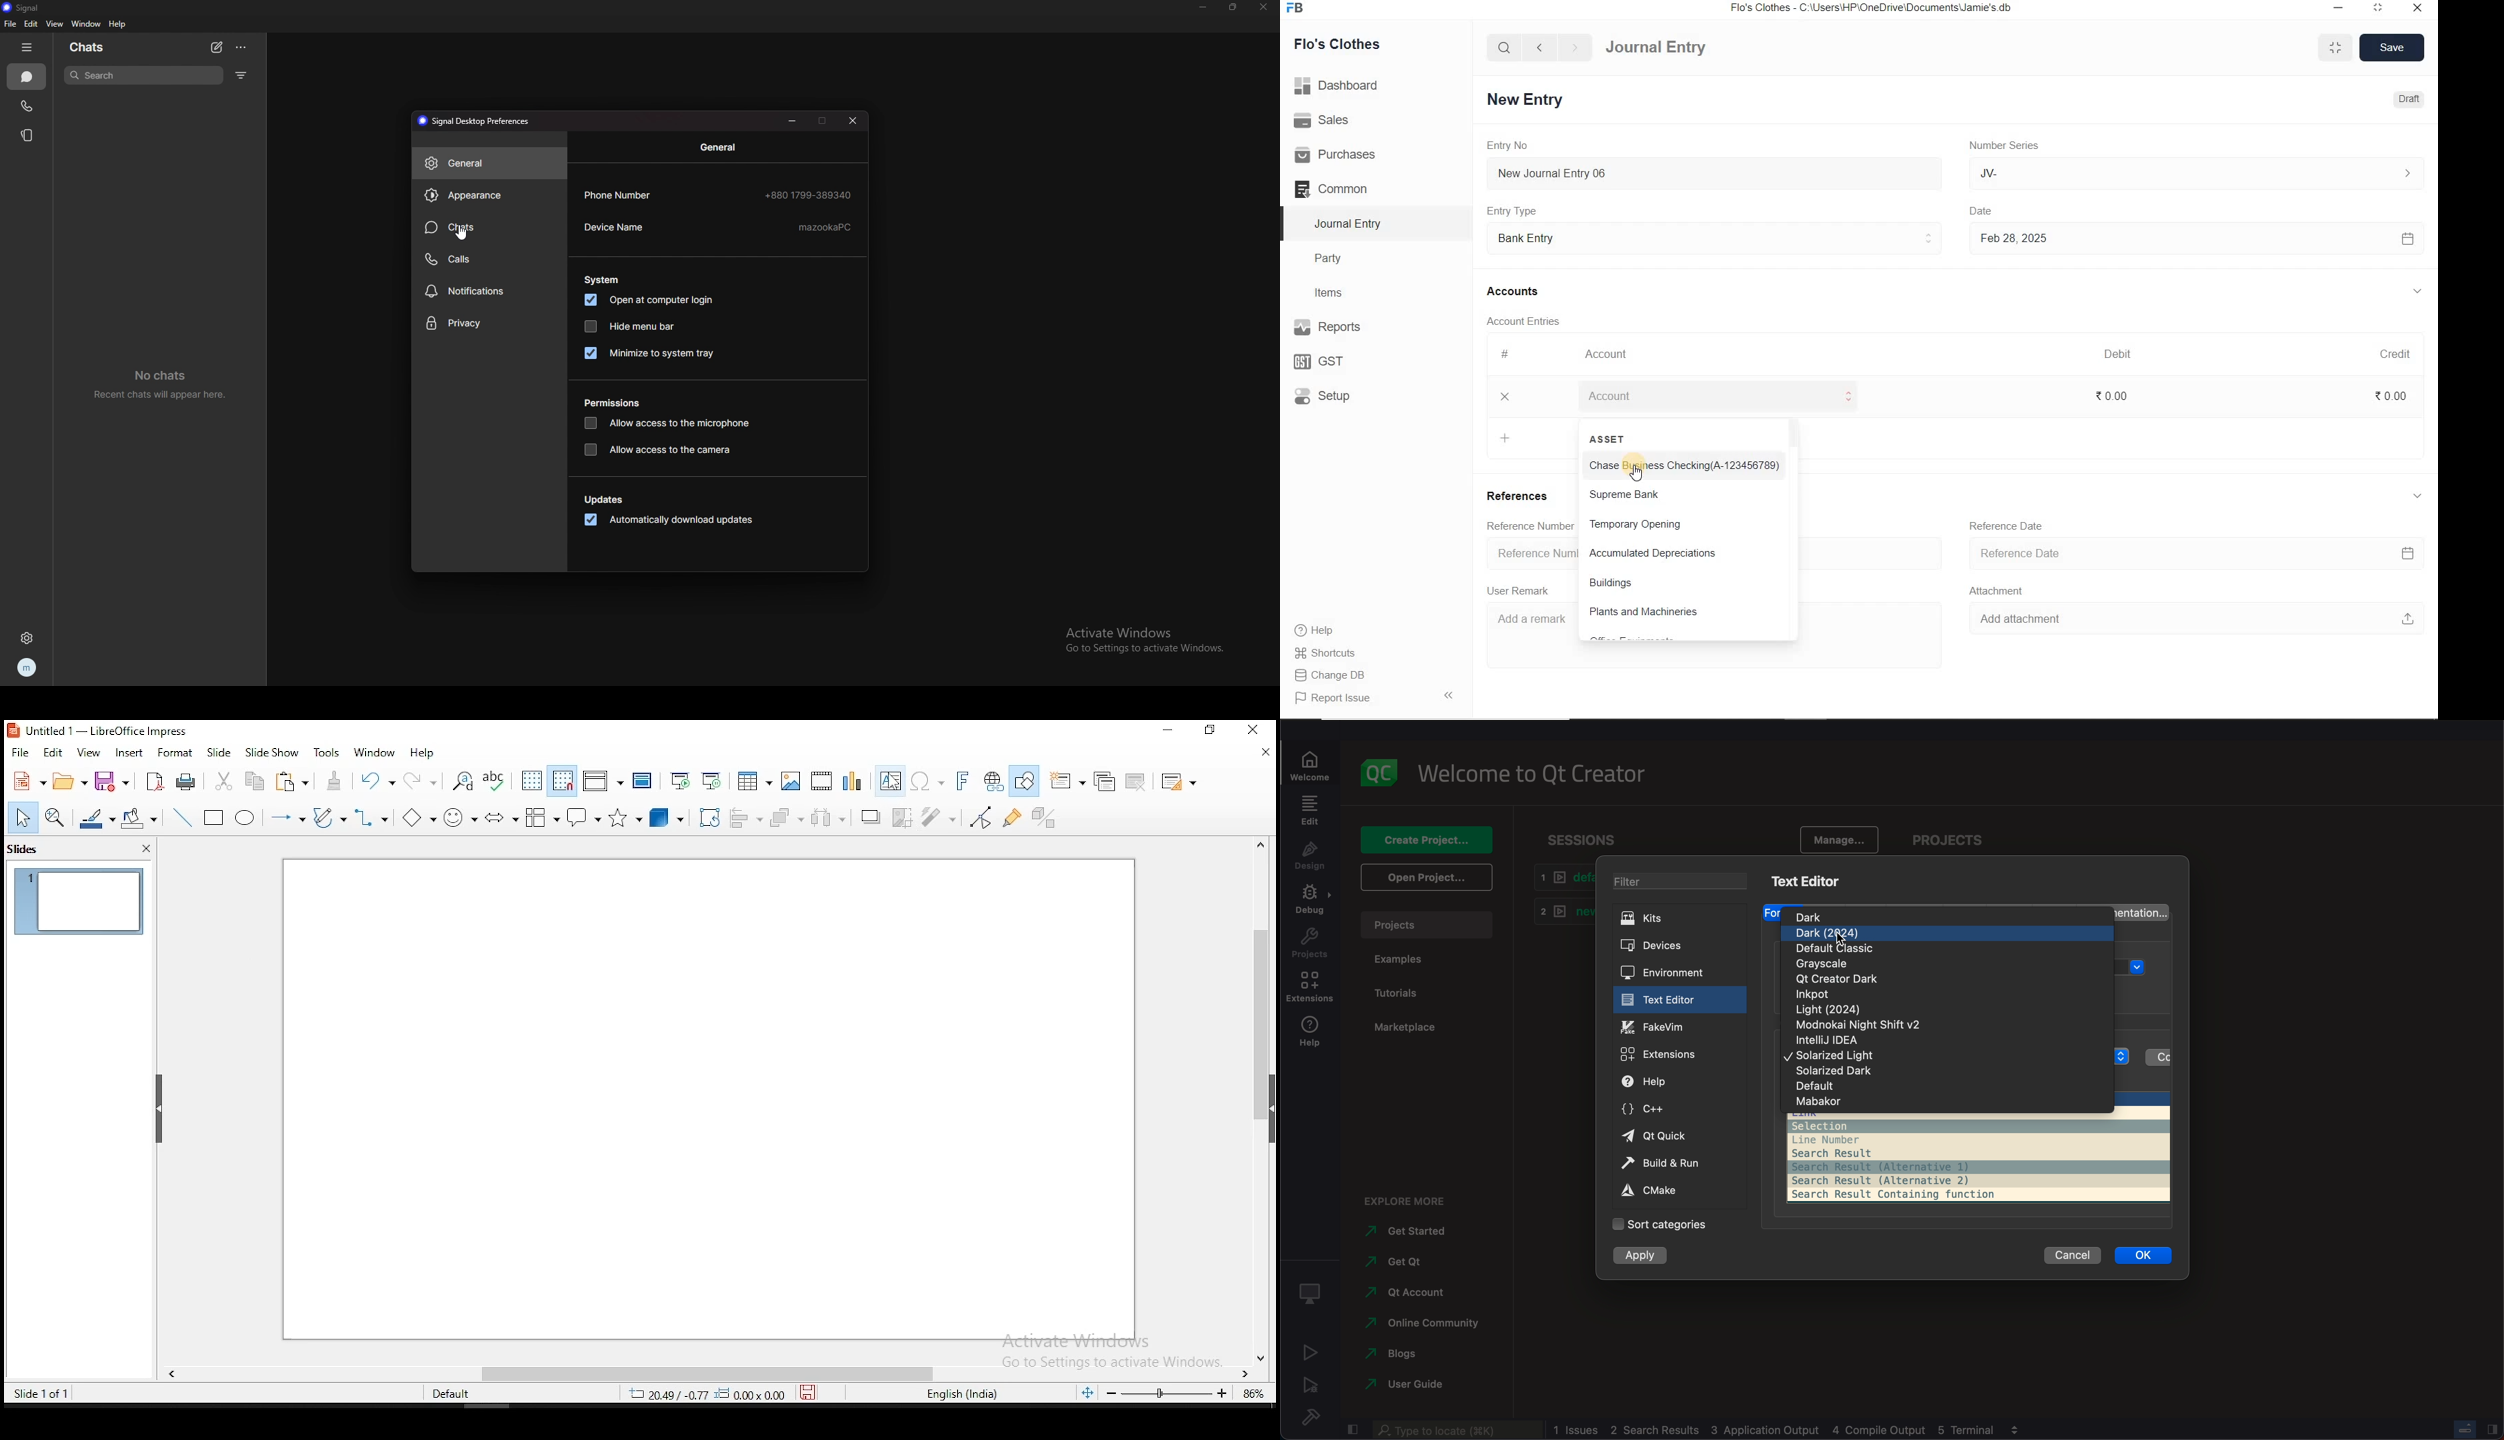  I want to click on duplicate slide, so click(1102, 779).